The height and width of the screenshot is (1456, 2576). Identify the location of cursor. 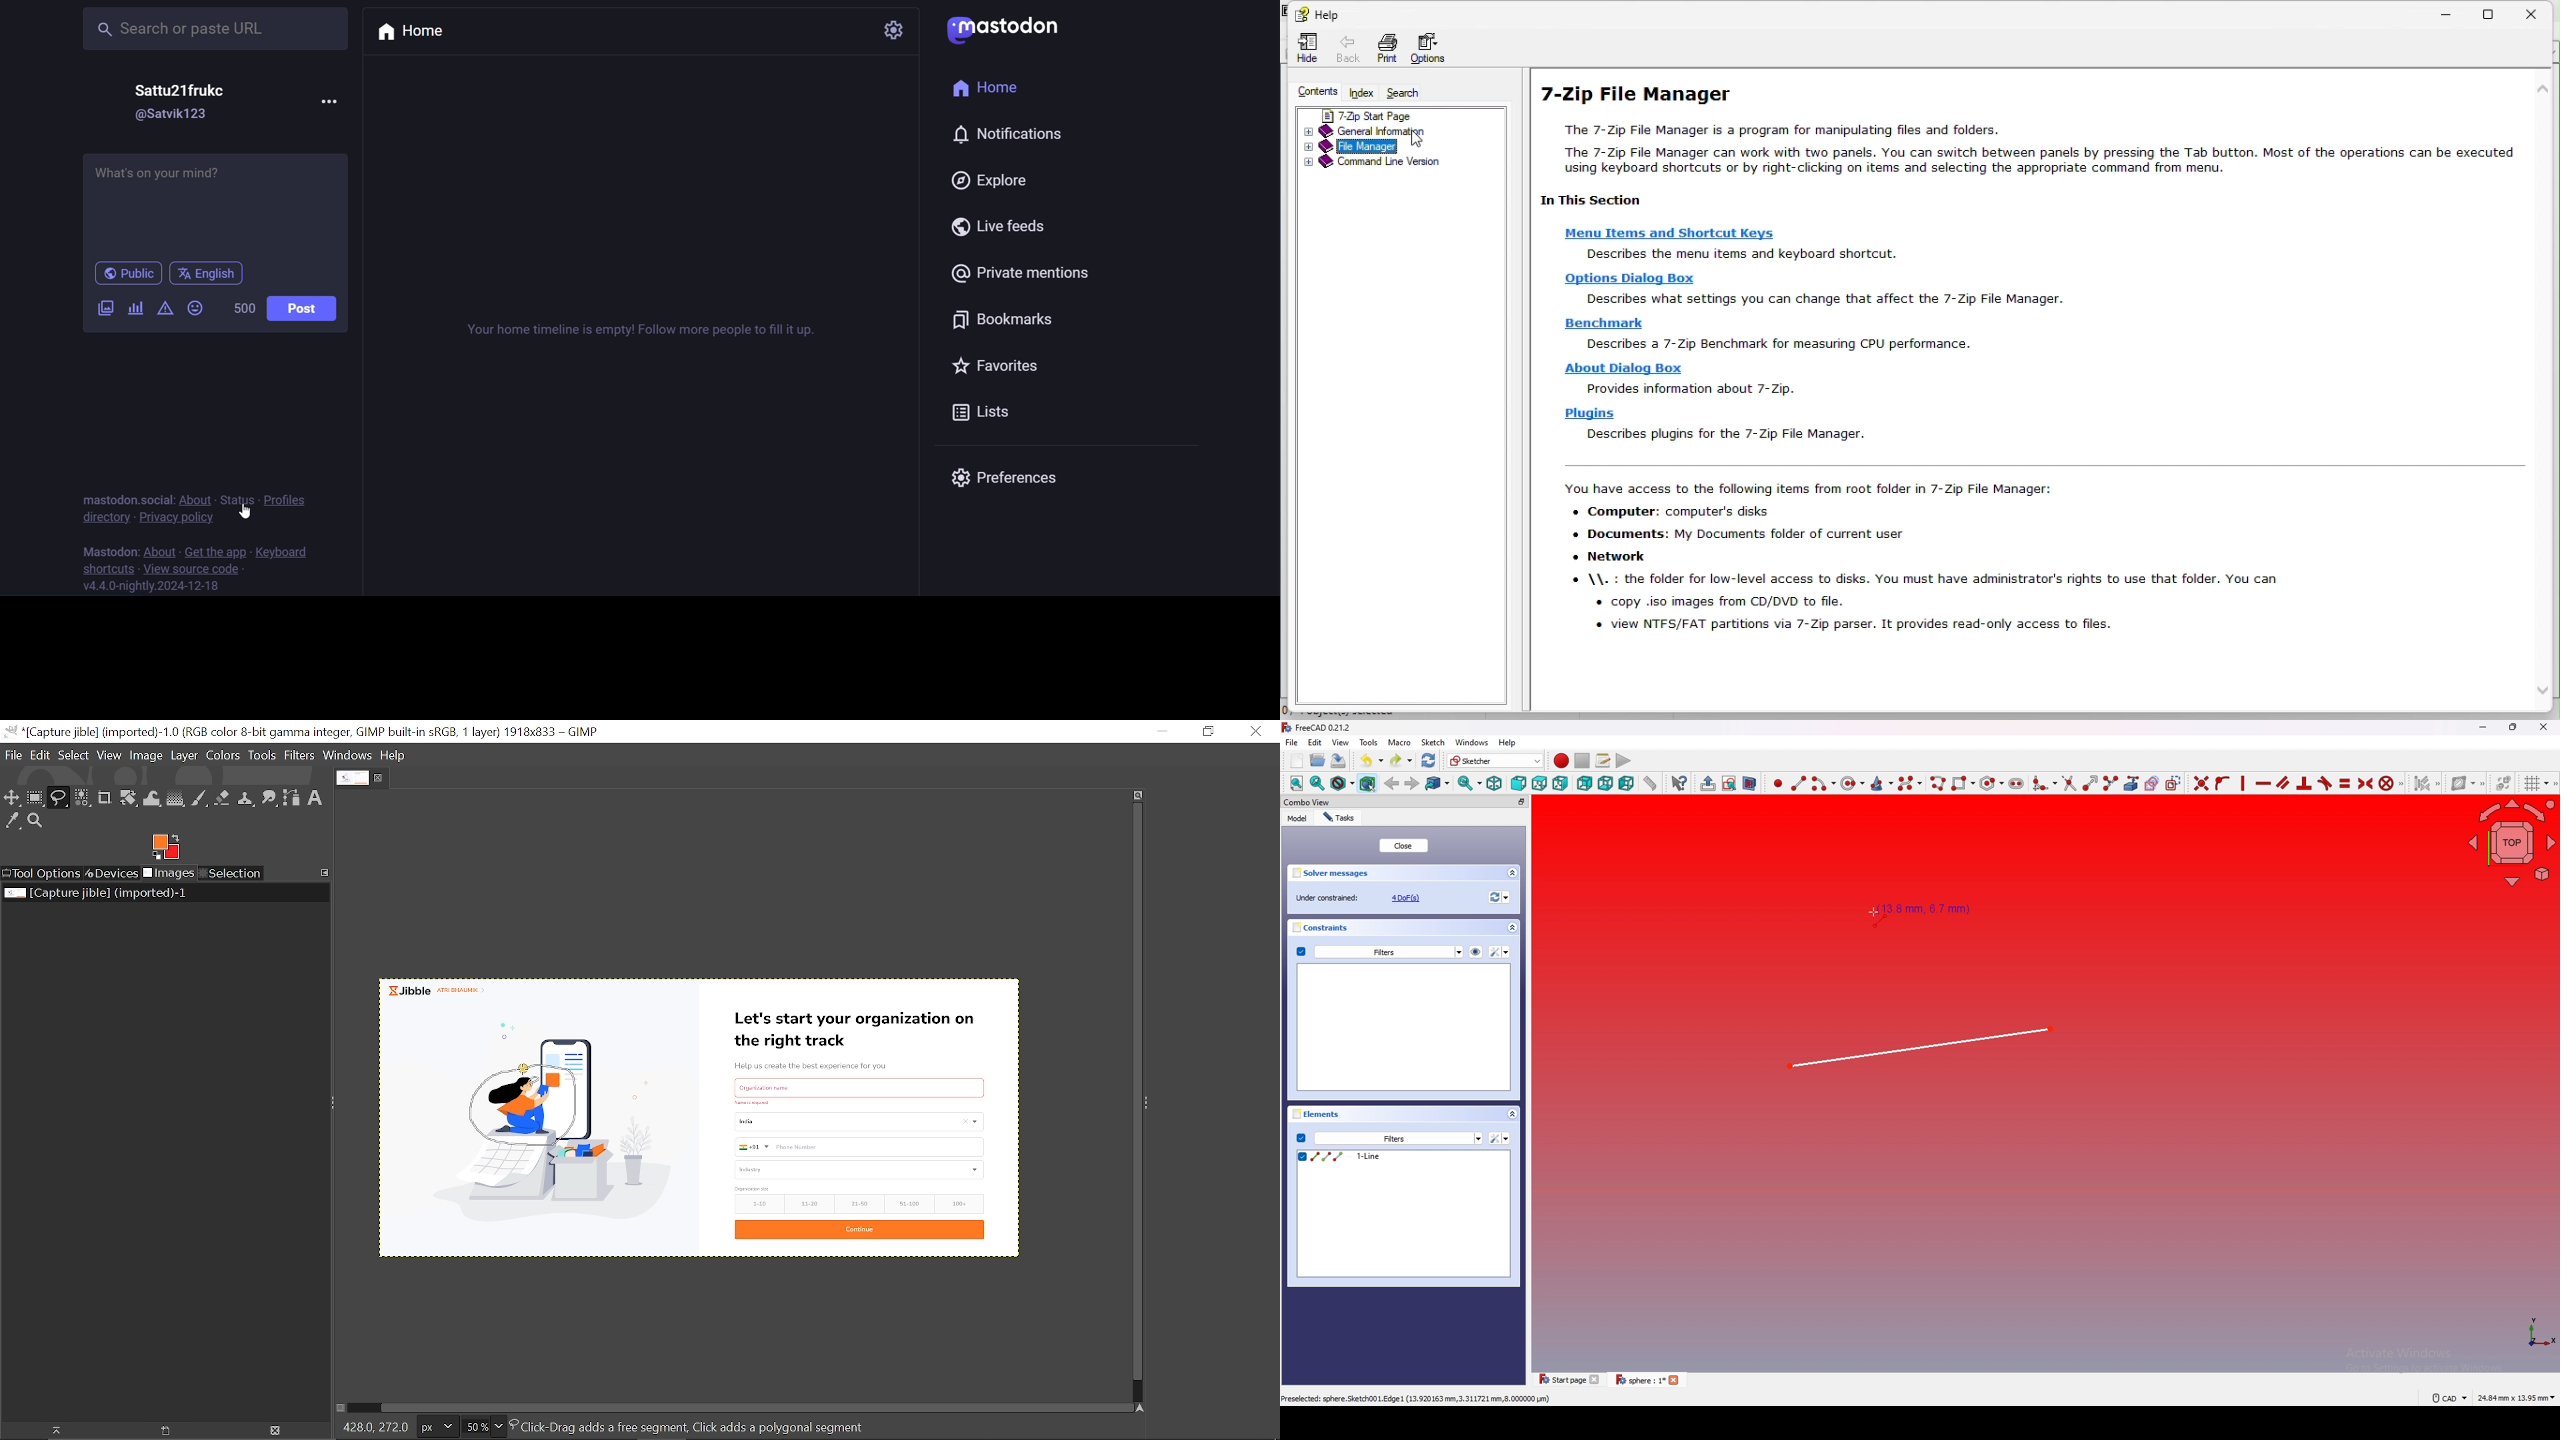
(1416, 140).